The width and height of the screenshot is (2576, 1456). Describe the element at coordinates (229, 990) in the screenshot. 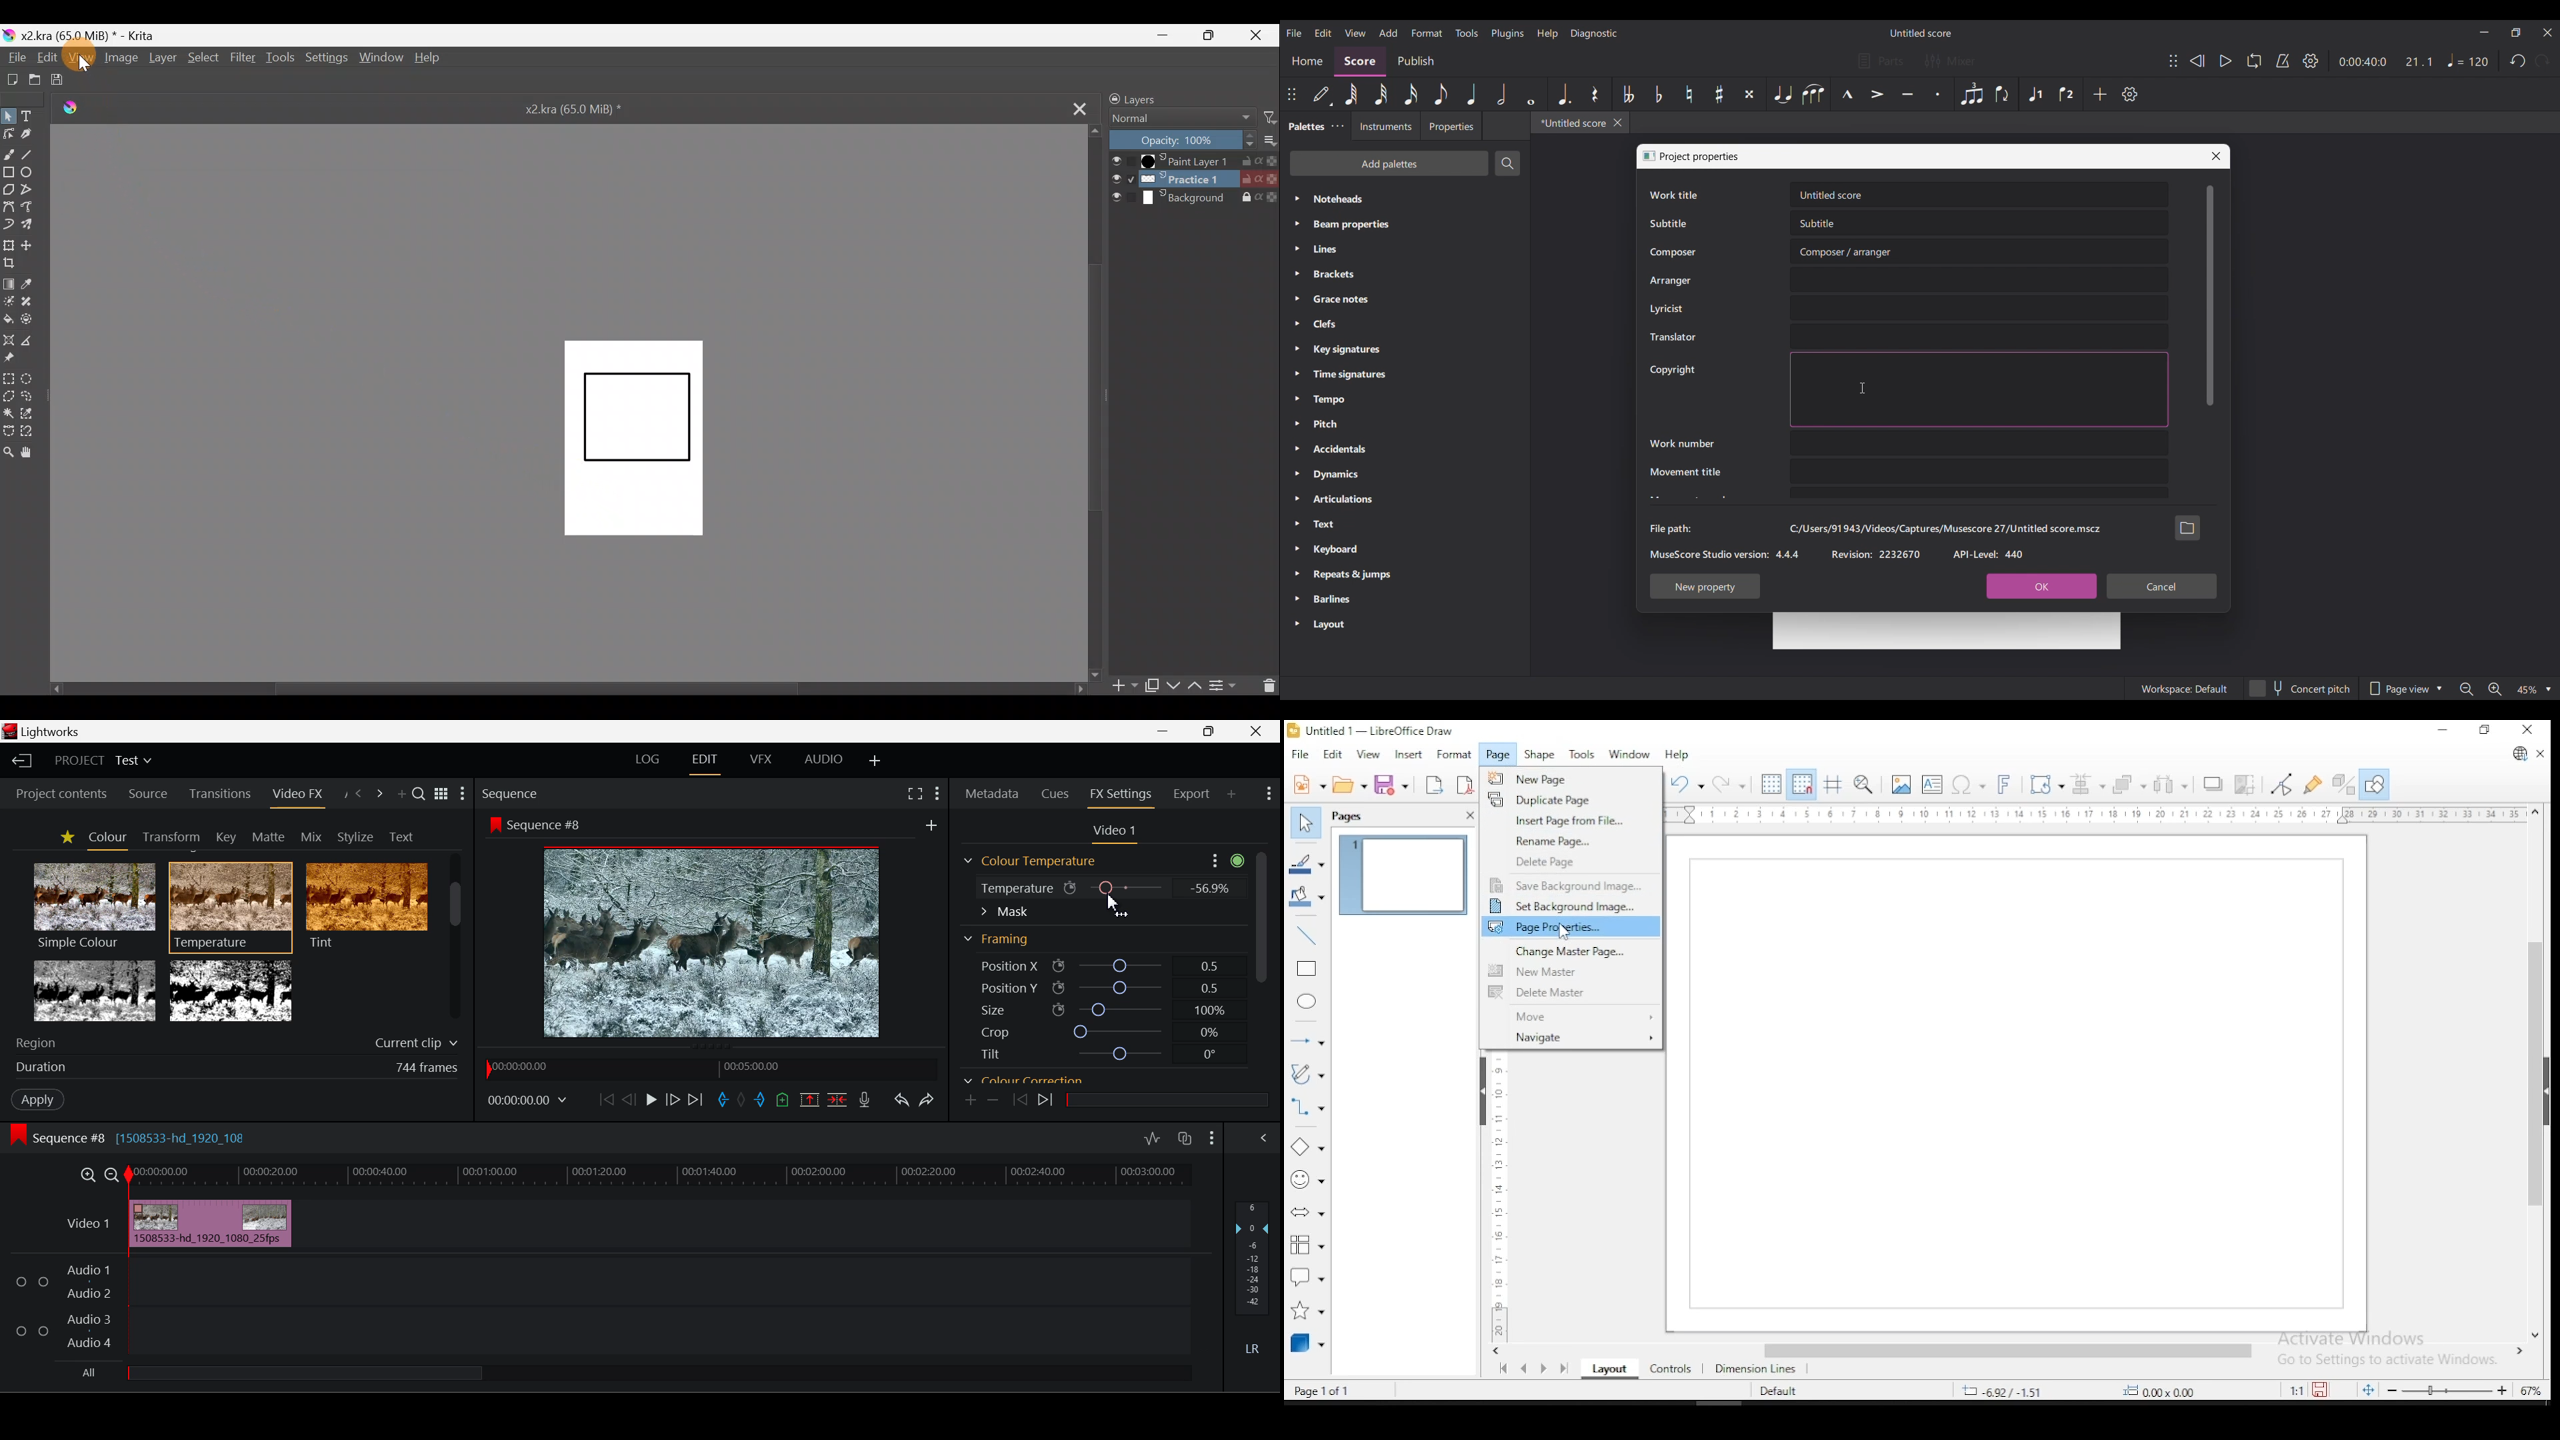

I see `Two Tone` at that location.